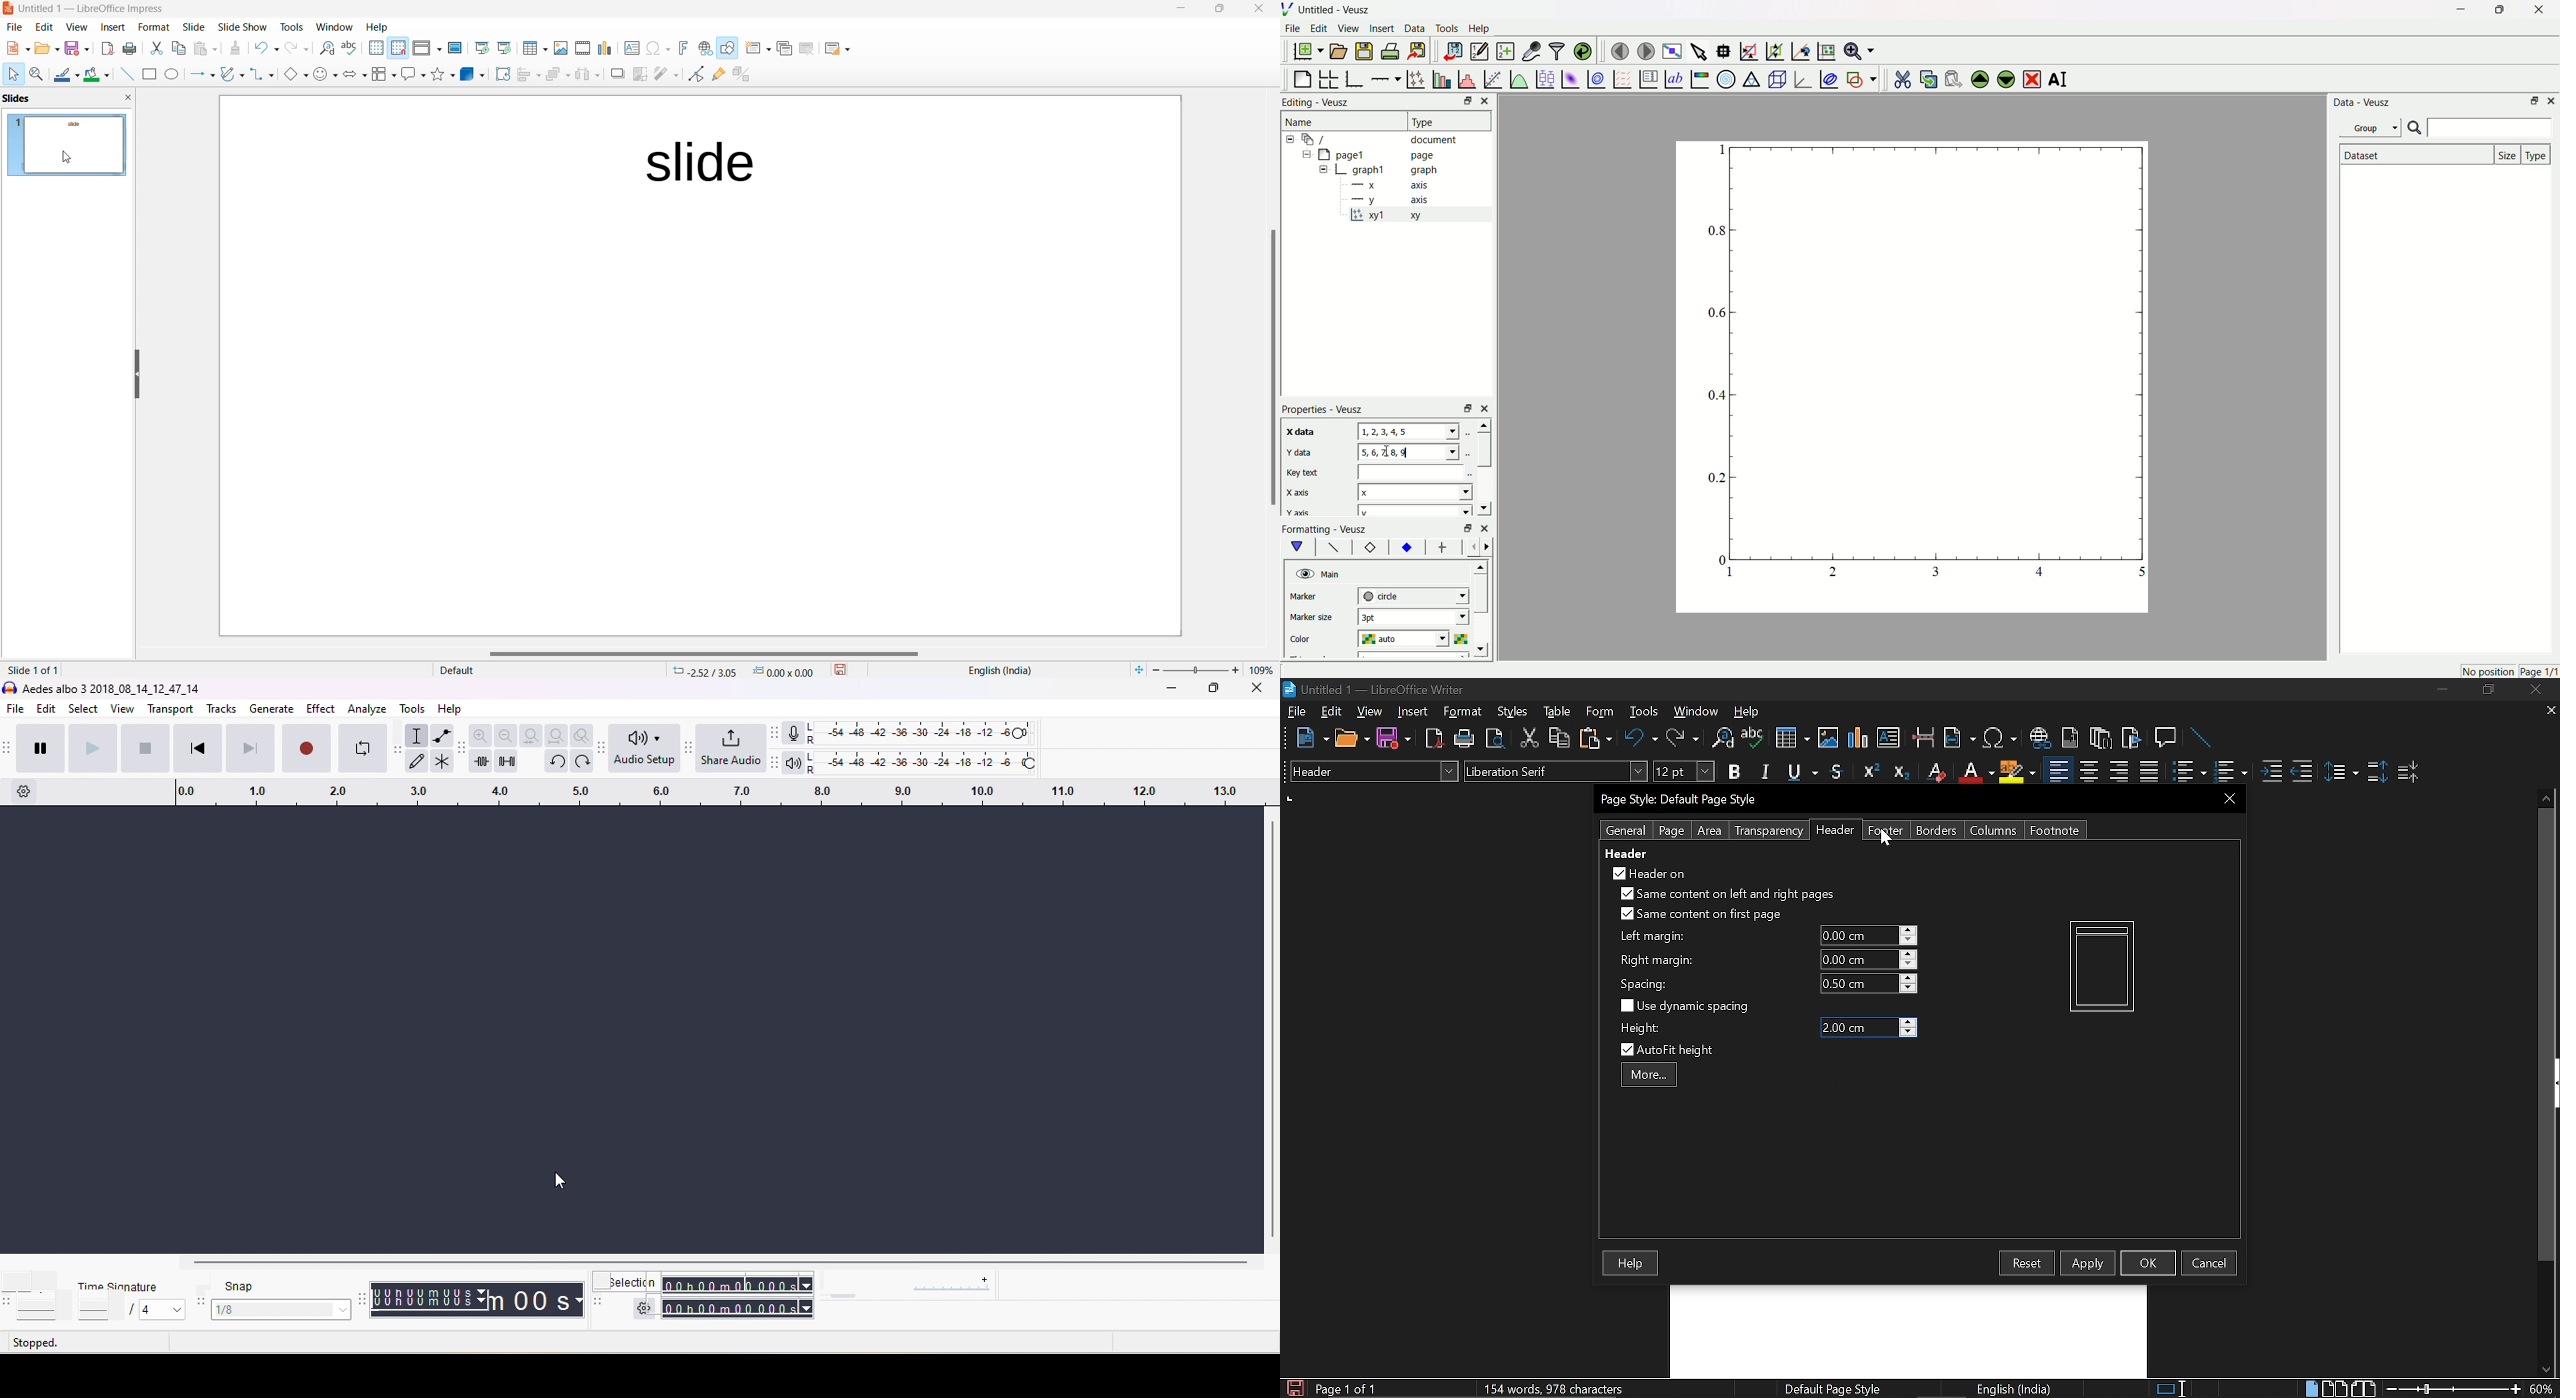 The image size is (2576, 1400). I want to click on callout shapes, so click(415, 75).